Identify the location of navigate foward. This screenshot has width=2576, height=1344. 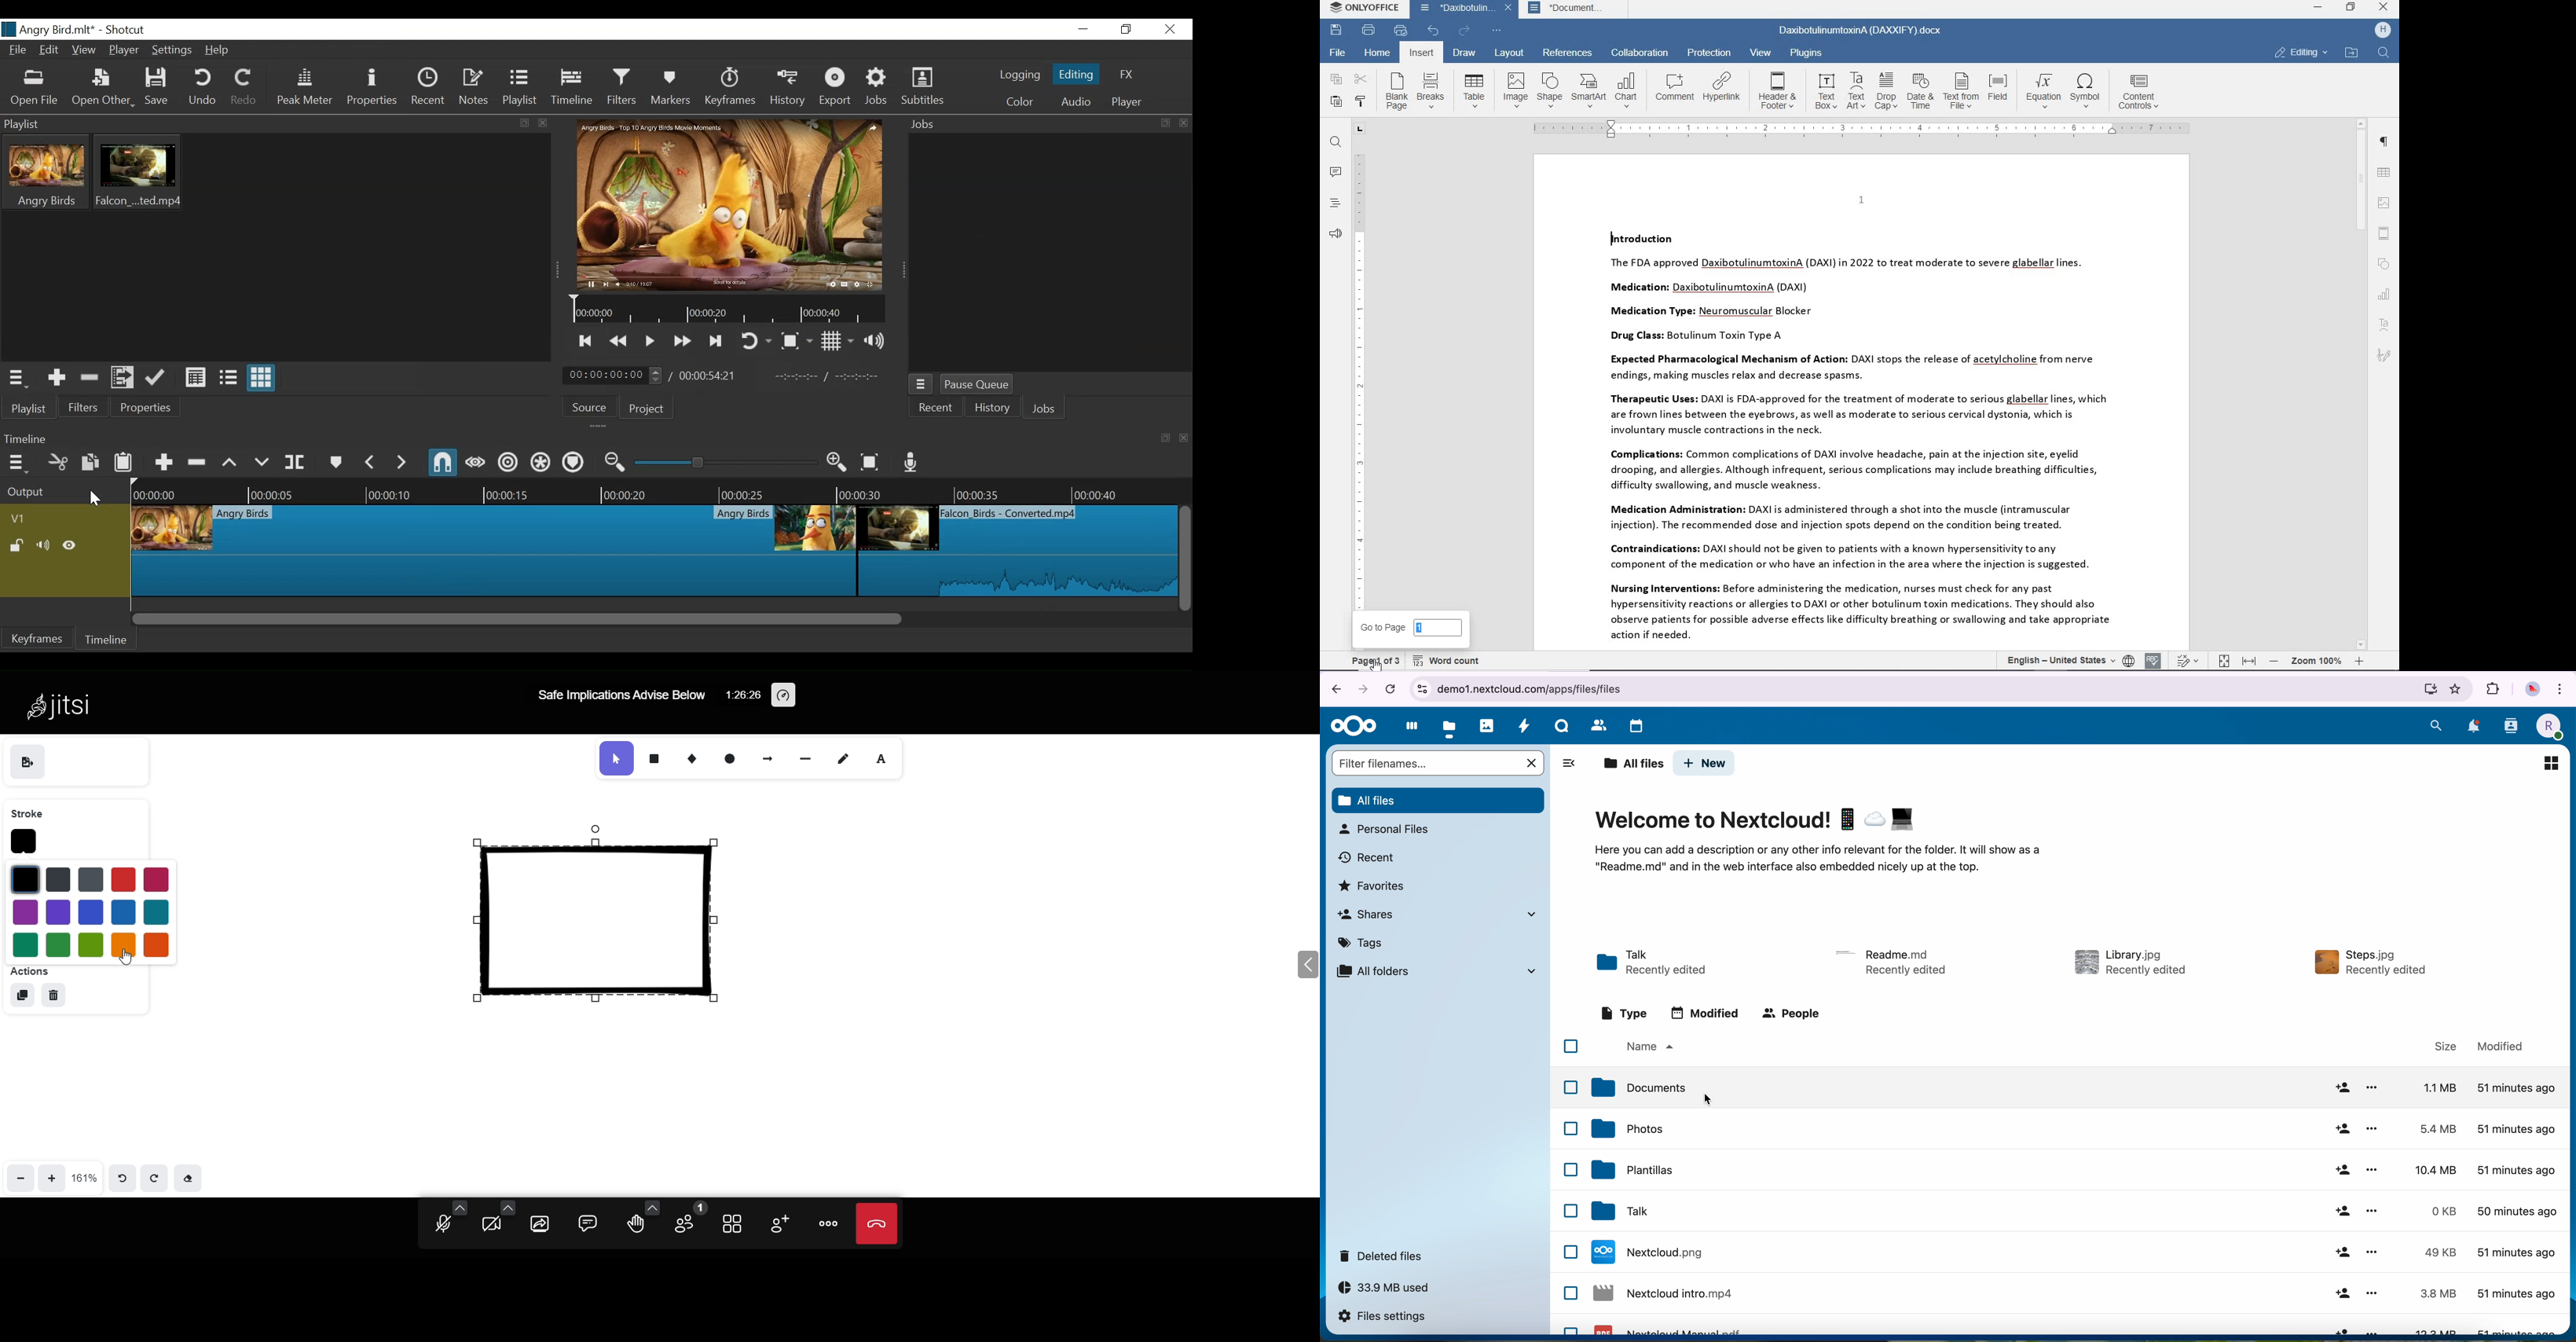
(1365, 688).